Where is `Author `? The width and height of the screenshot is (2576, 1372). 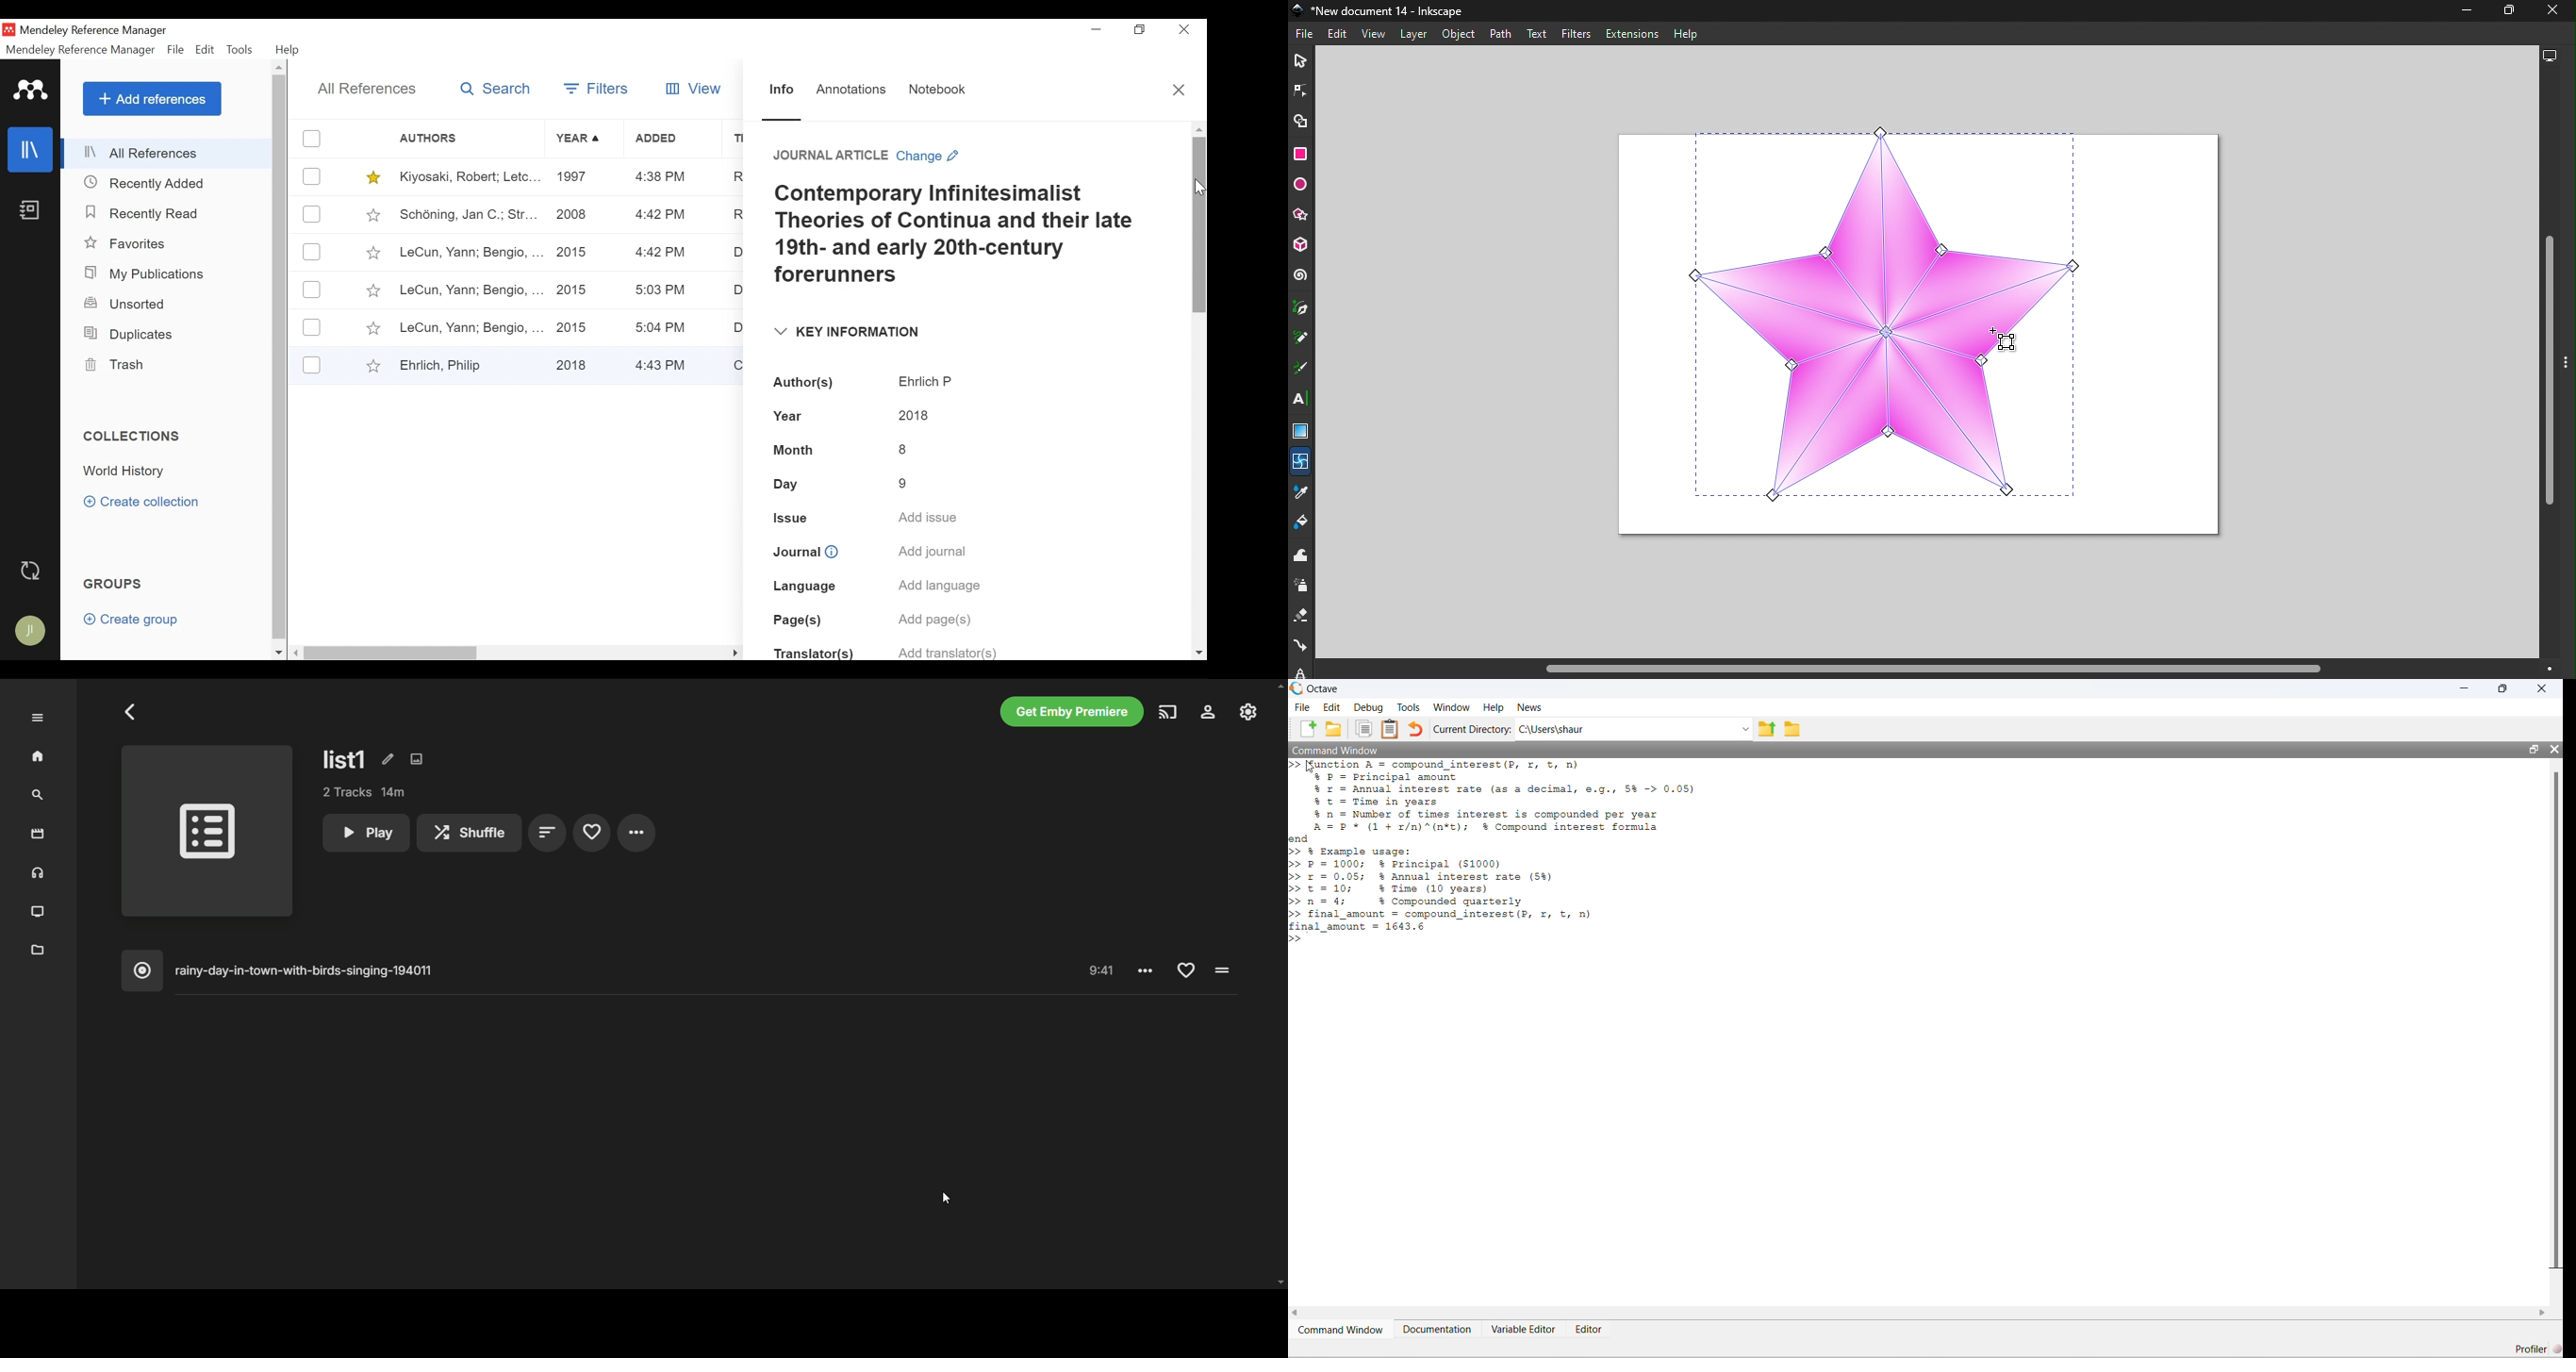
Author  is located at coordinates (470, 138).